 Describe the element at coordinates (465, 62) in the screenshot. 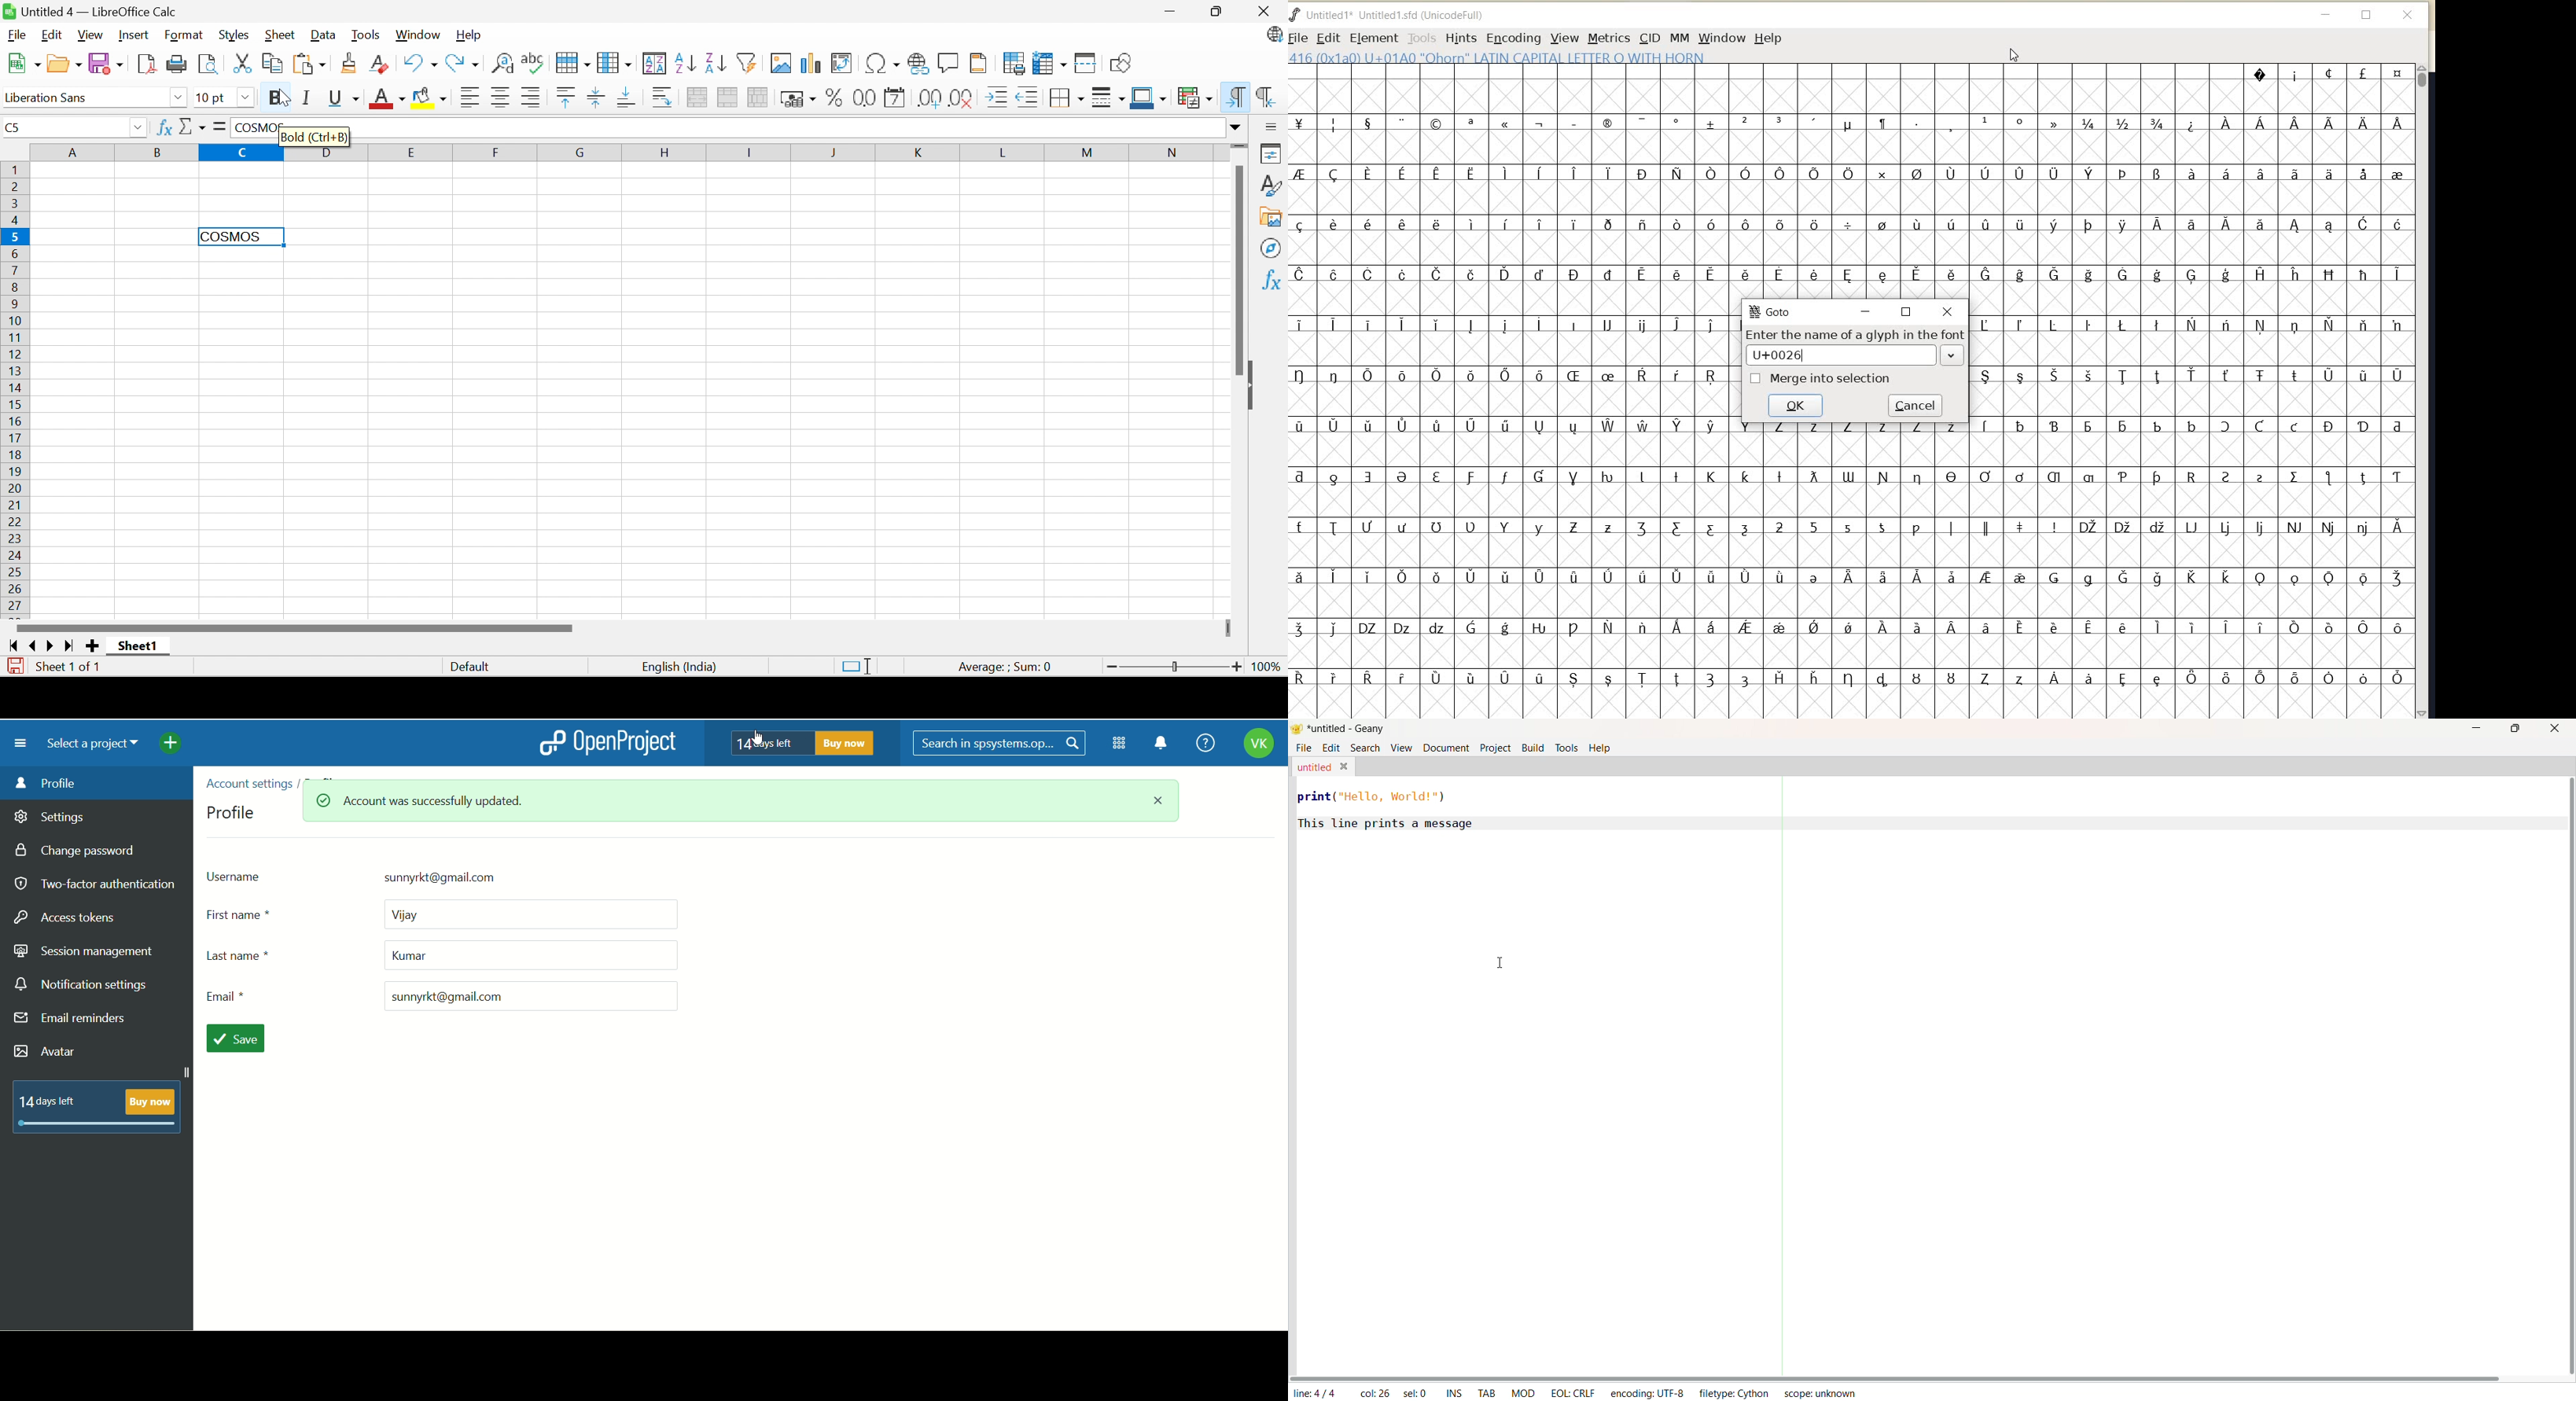

I see `Redo` at that location.